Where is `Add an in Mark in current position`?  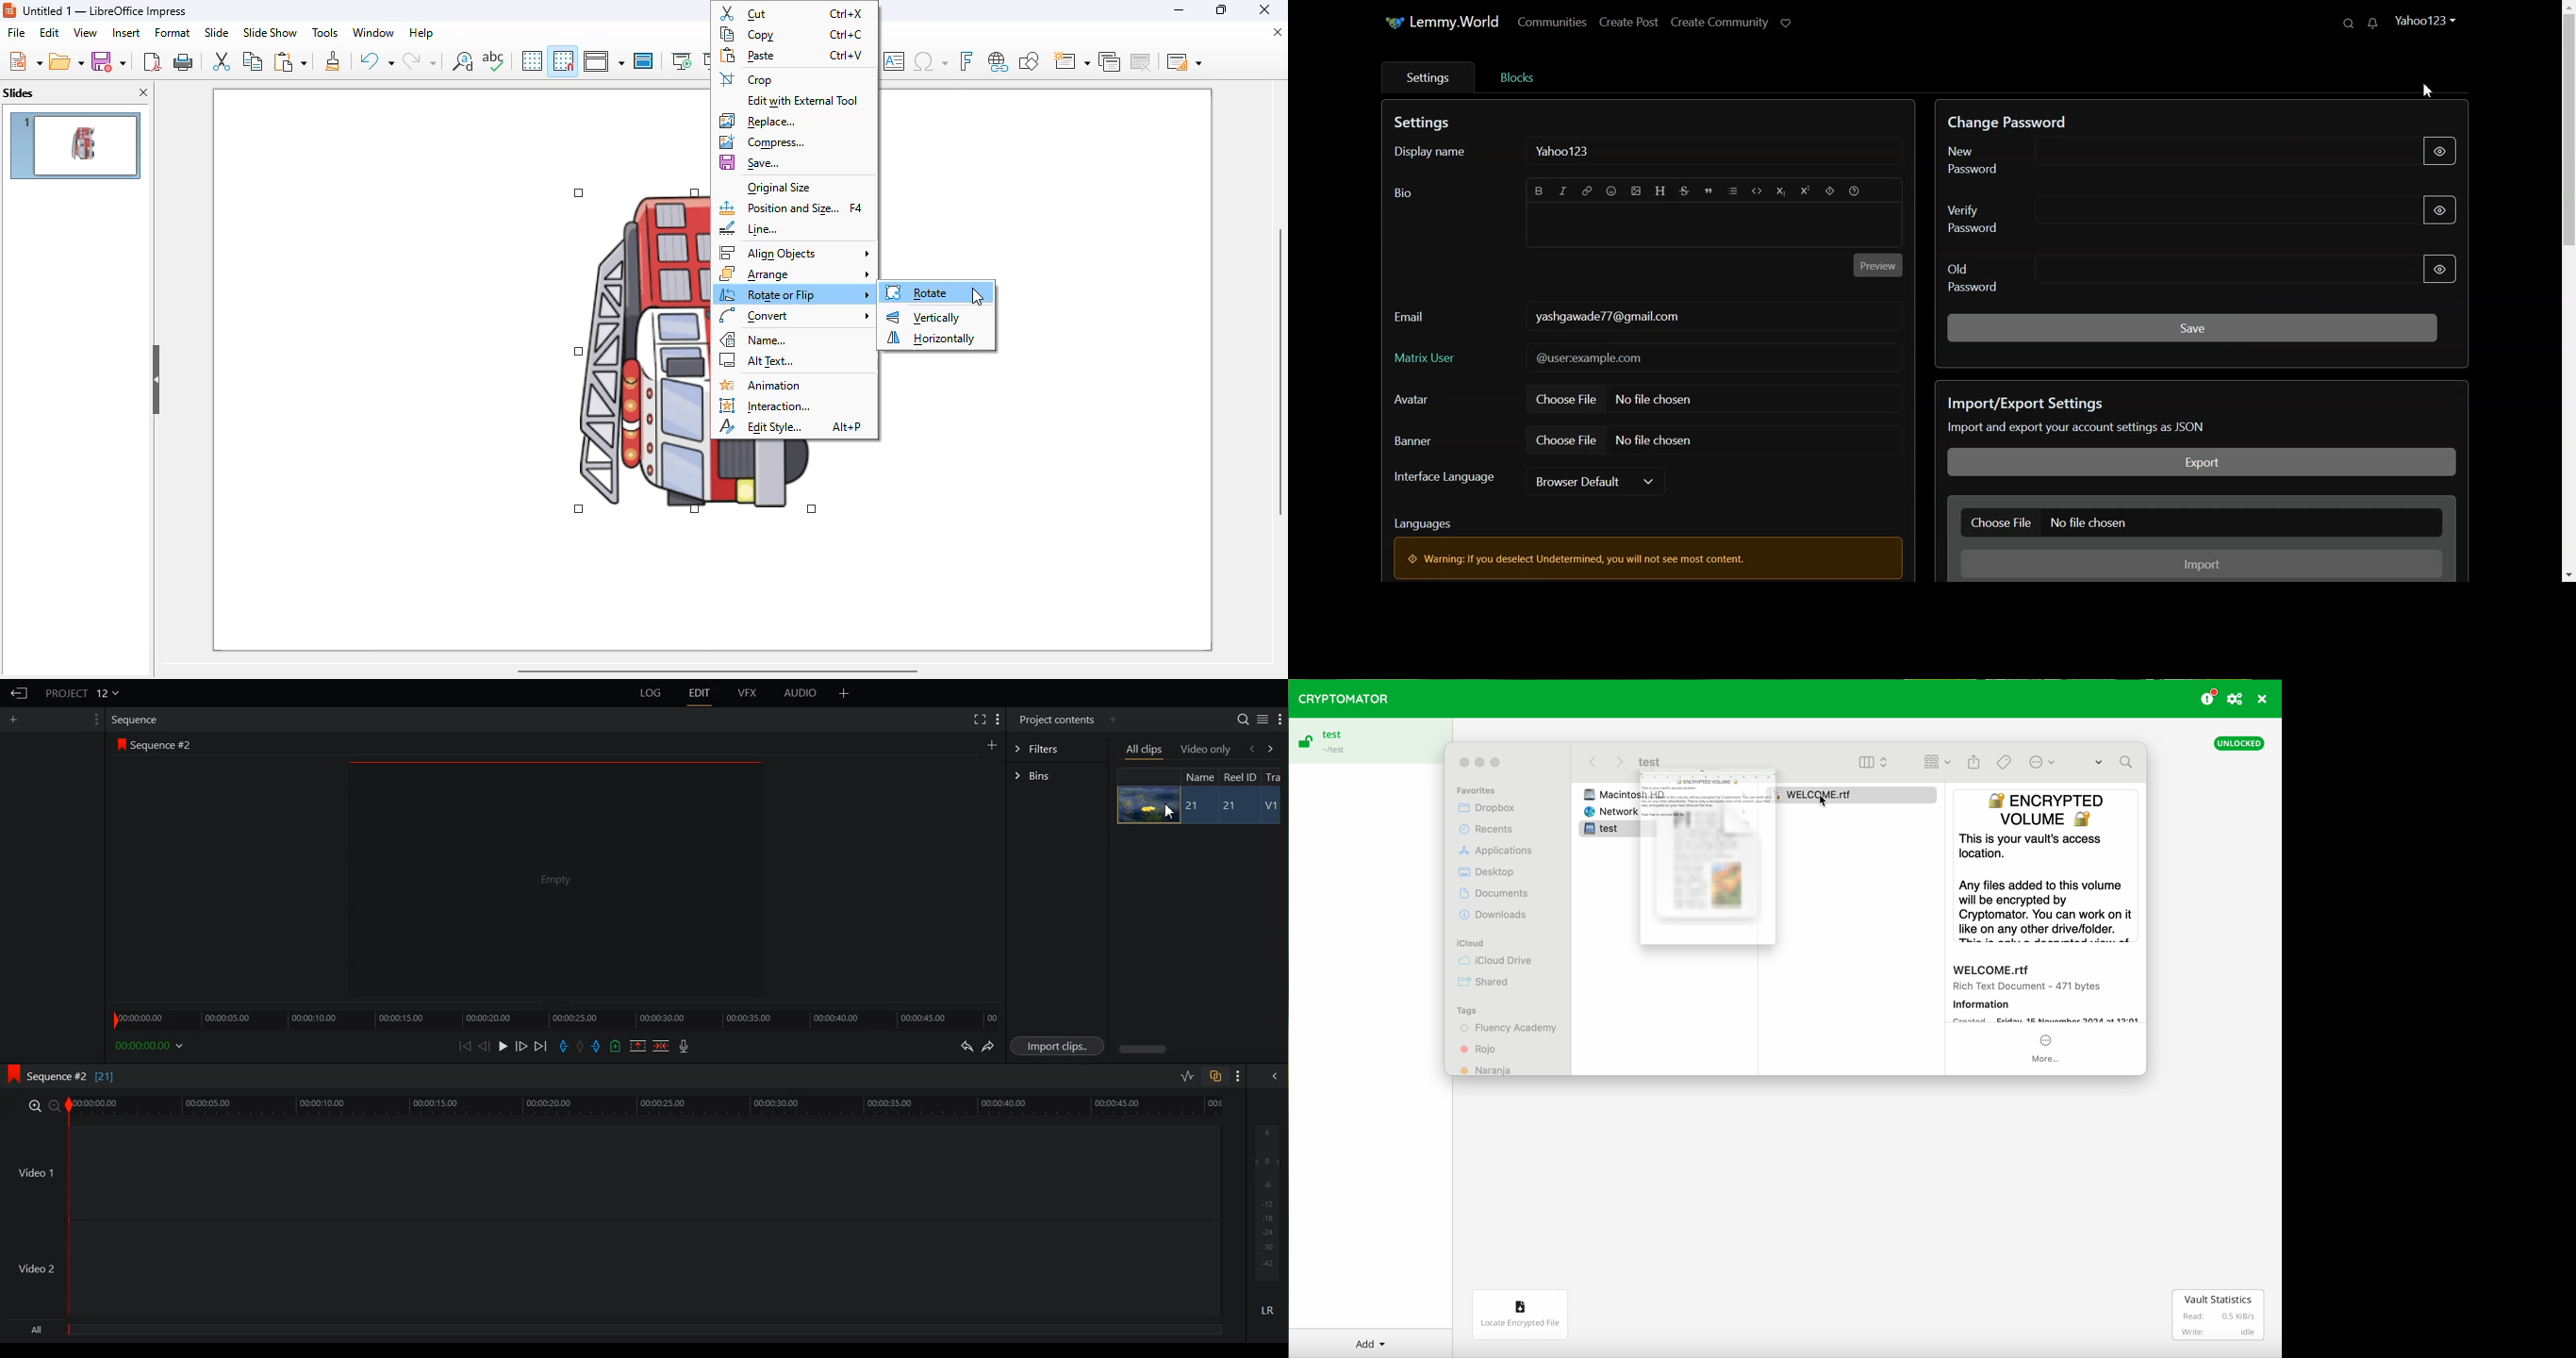 Add an in Mark in current position is located at coordinates (562, 1047).